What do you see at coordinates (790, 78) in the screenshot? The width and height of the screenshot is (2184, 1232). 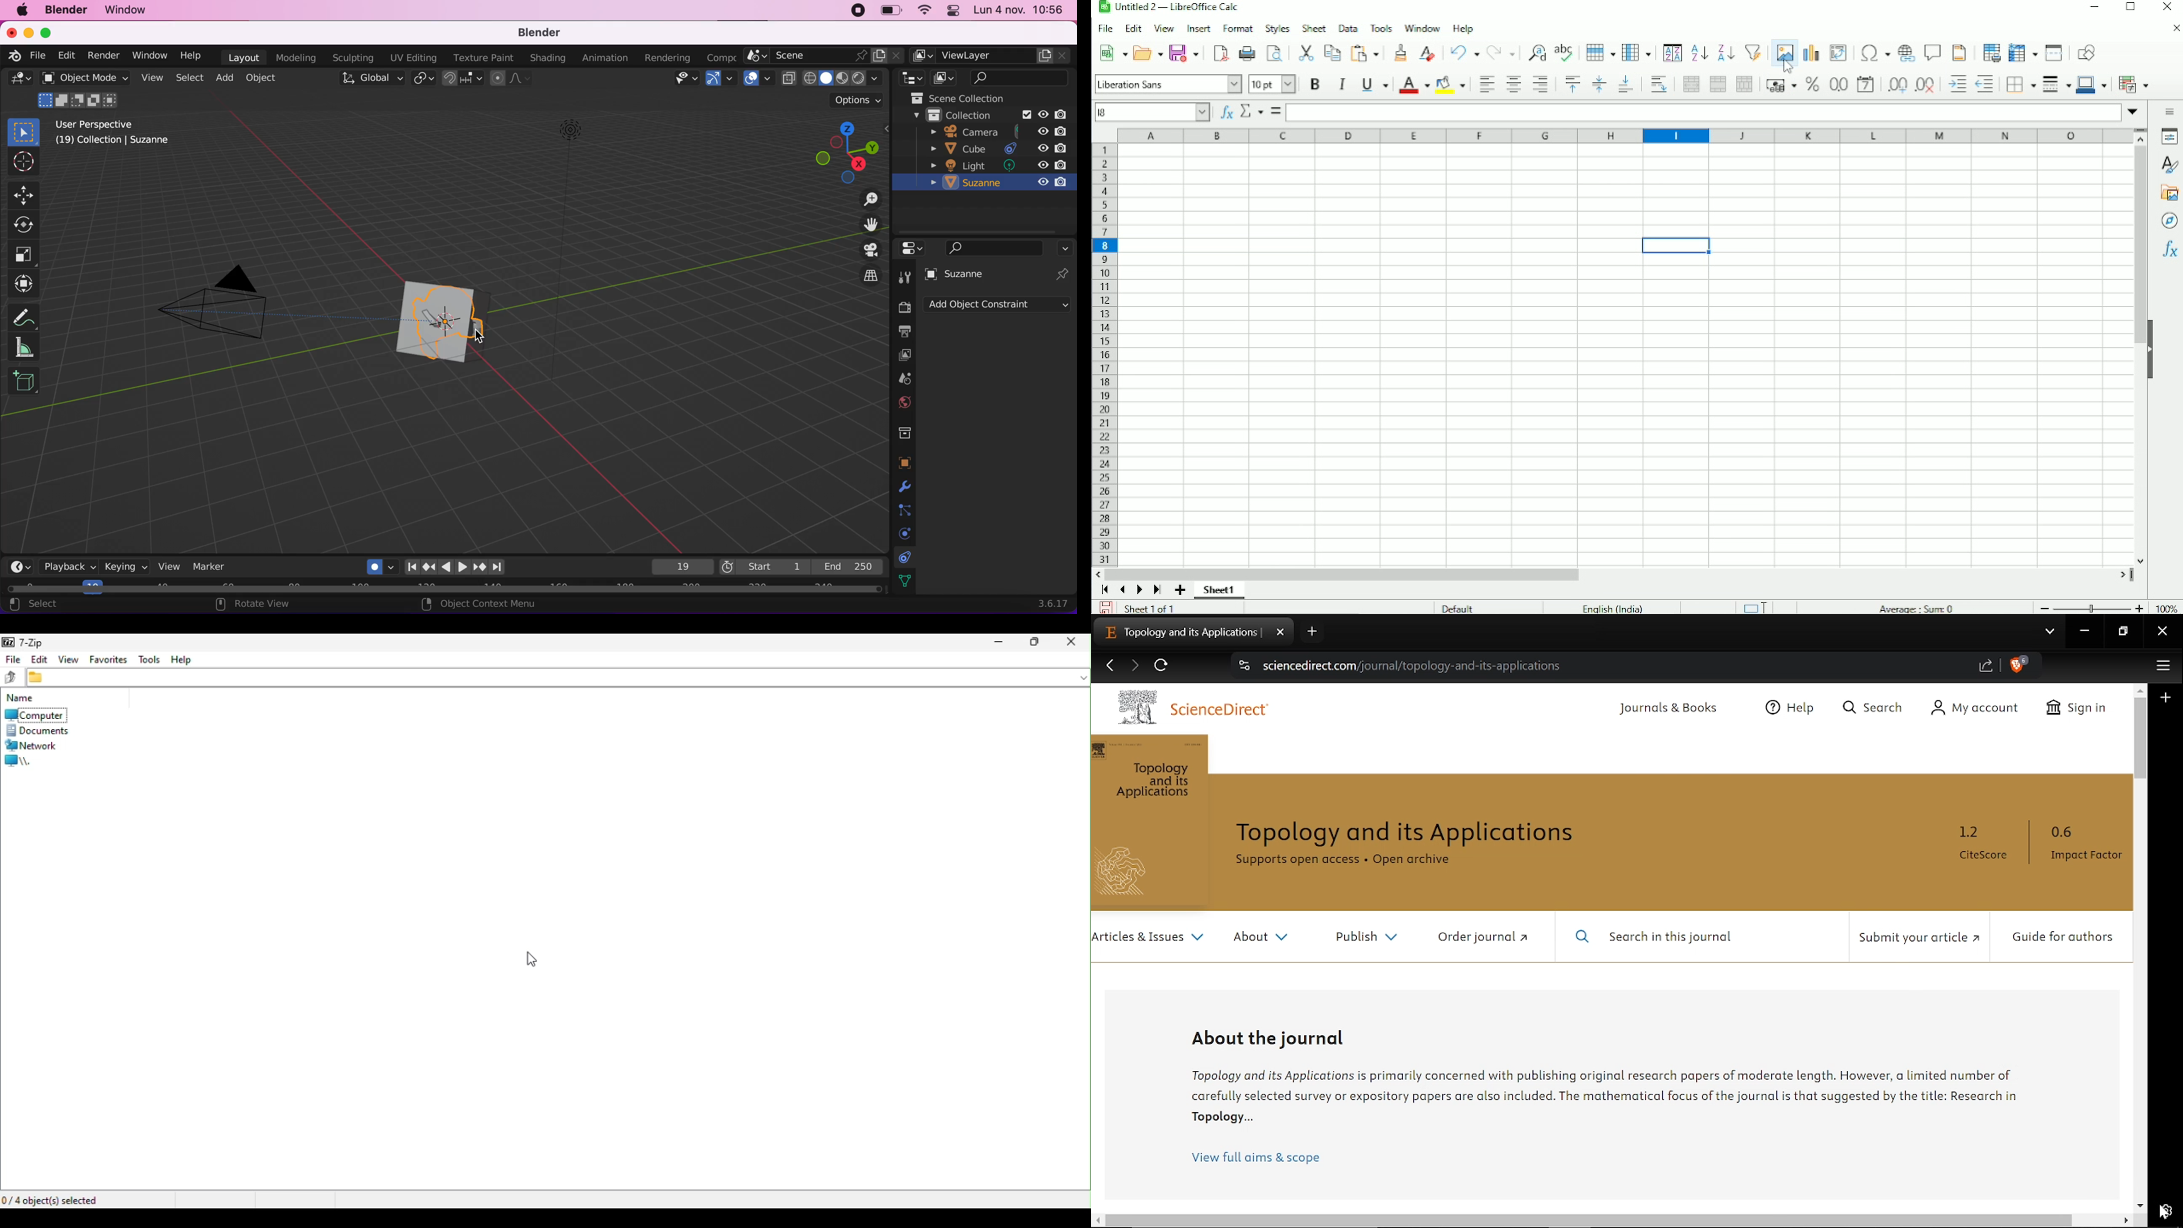 I see `toggle x ray` at bounding box center [790, 78].